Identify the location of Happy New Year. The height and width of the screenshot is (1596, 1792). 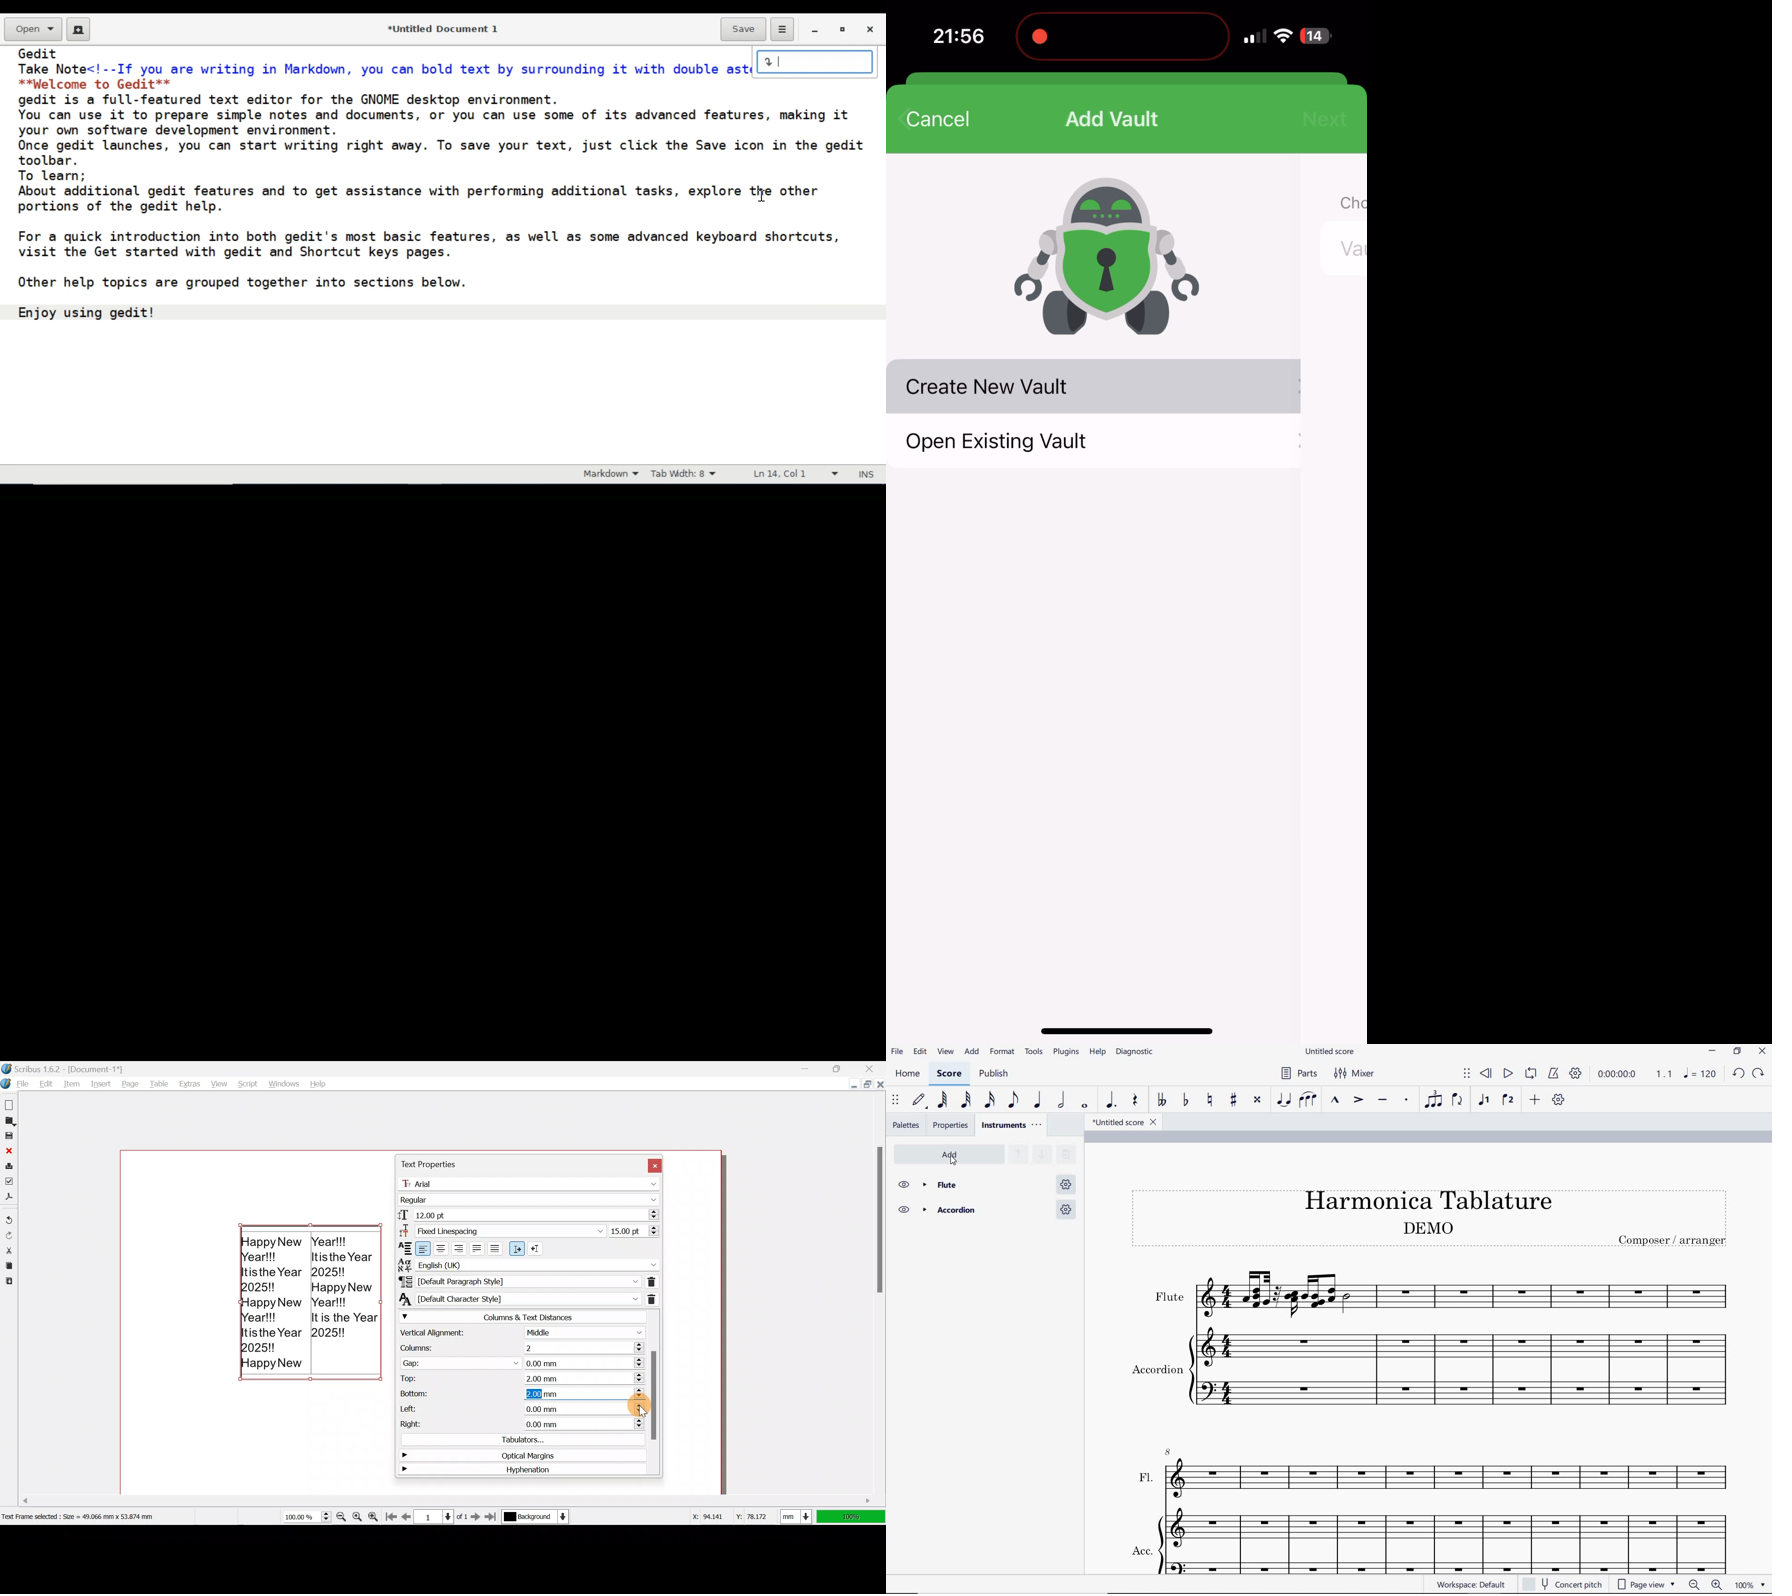
(311, 1309).